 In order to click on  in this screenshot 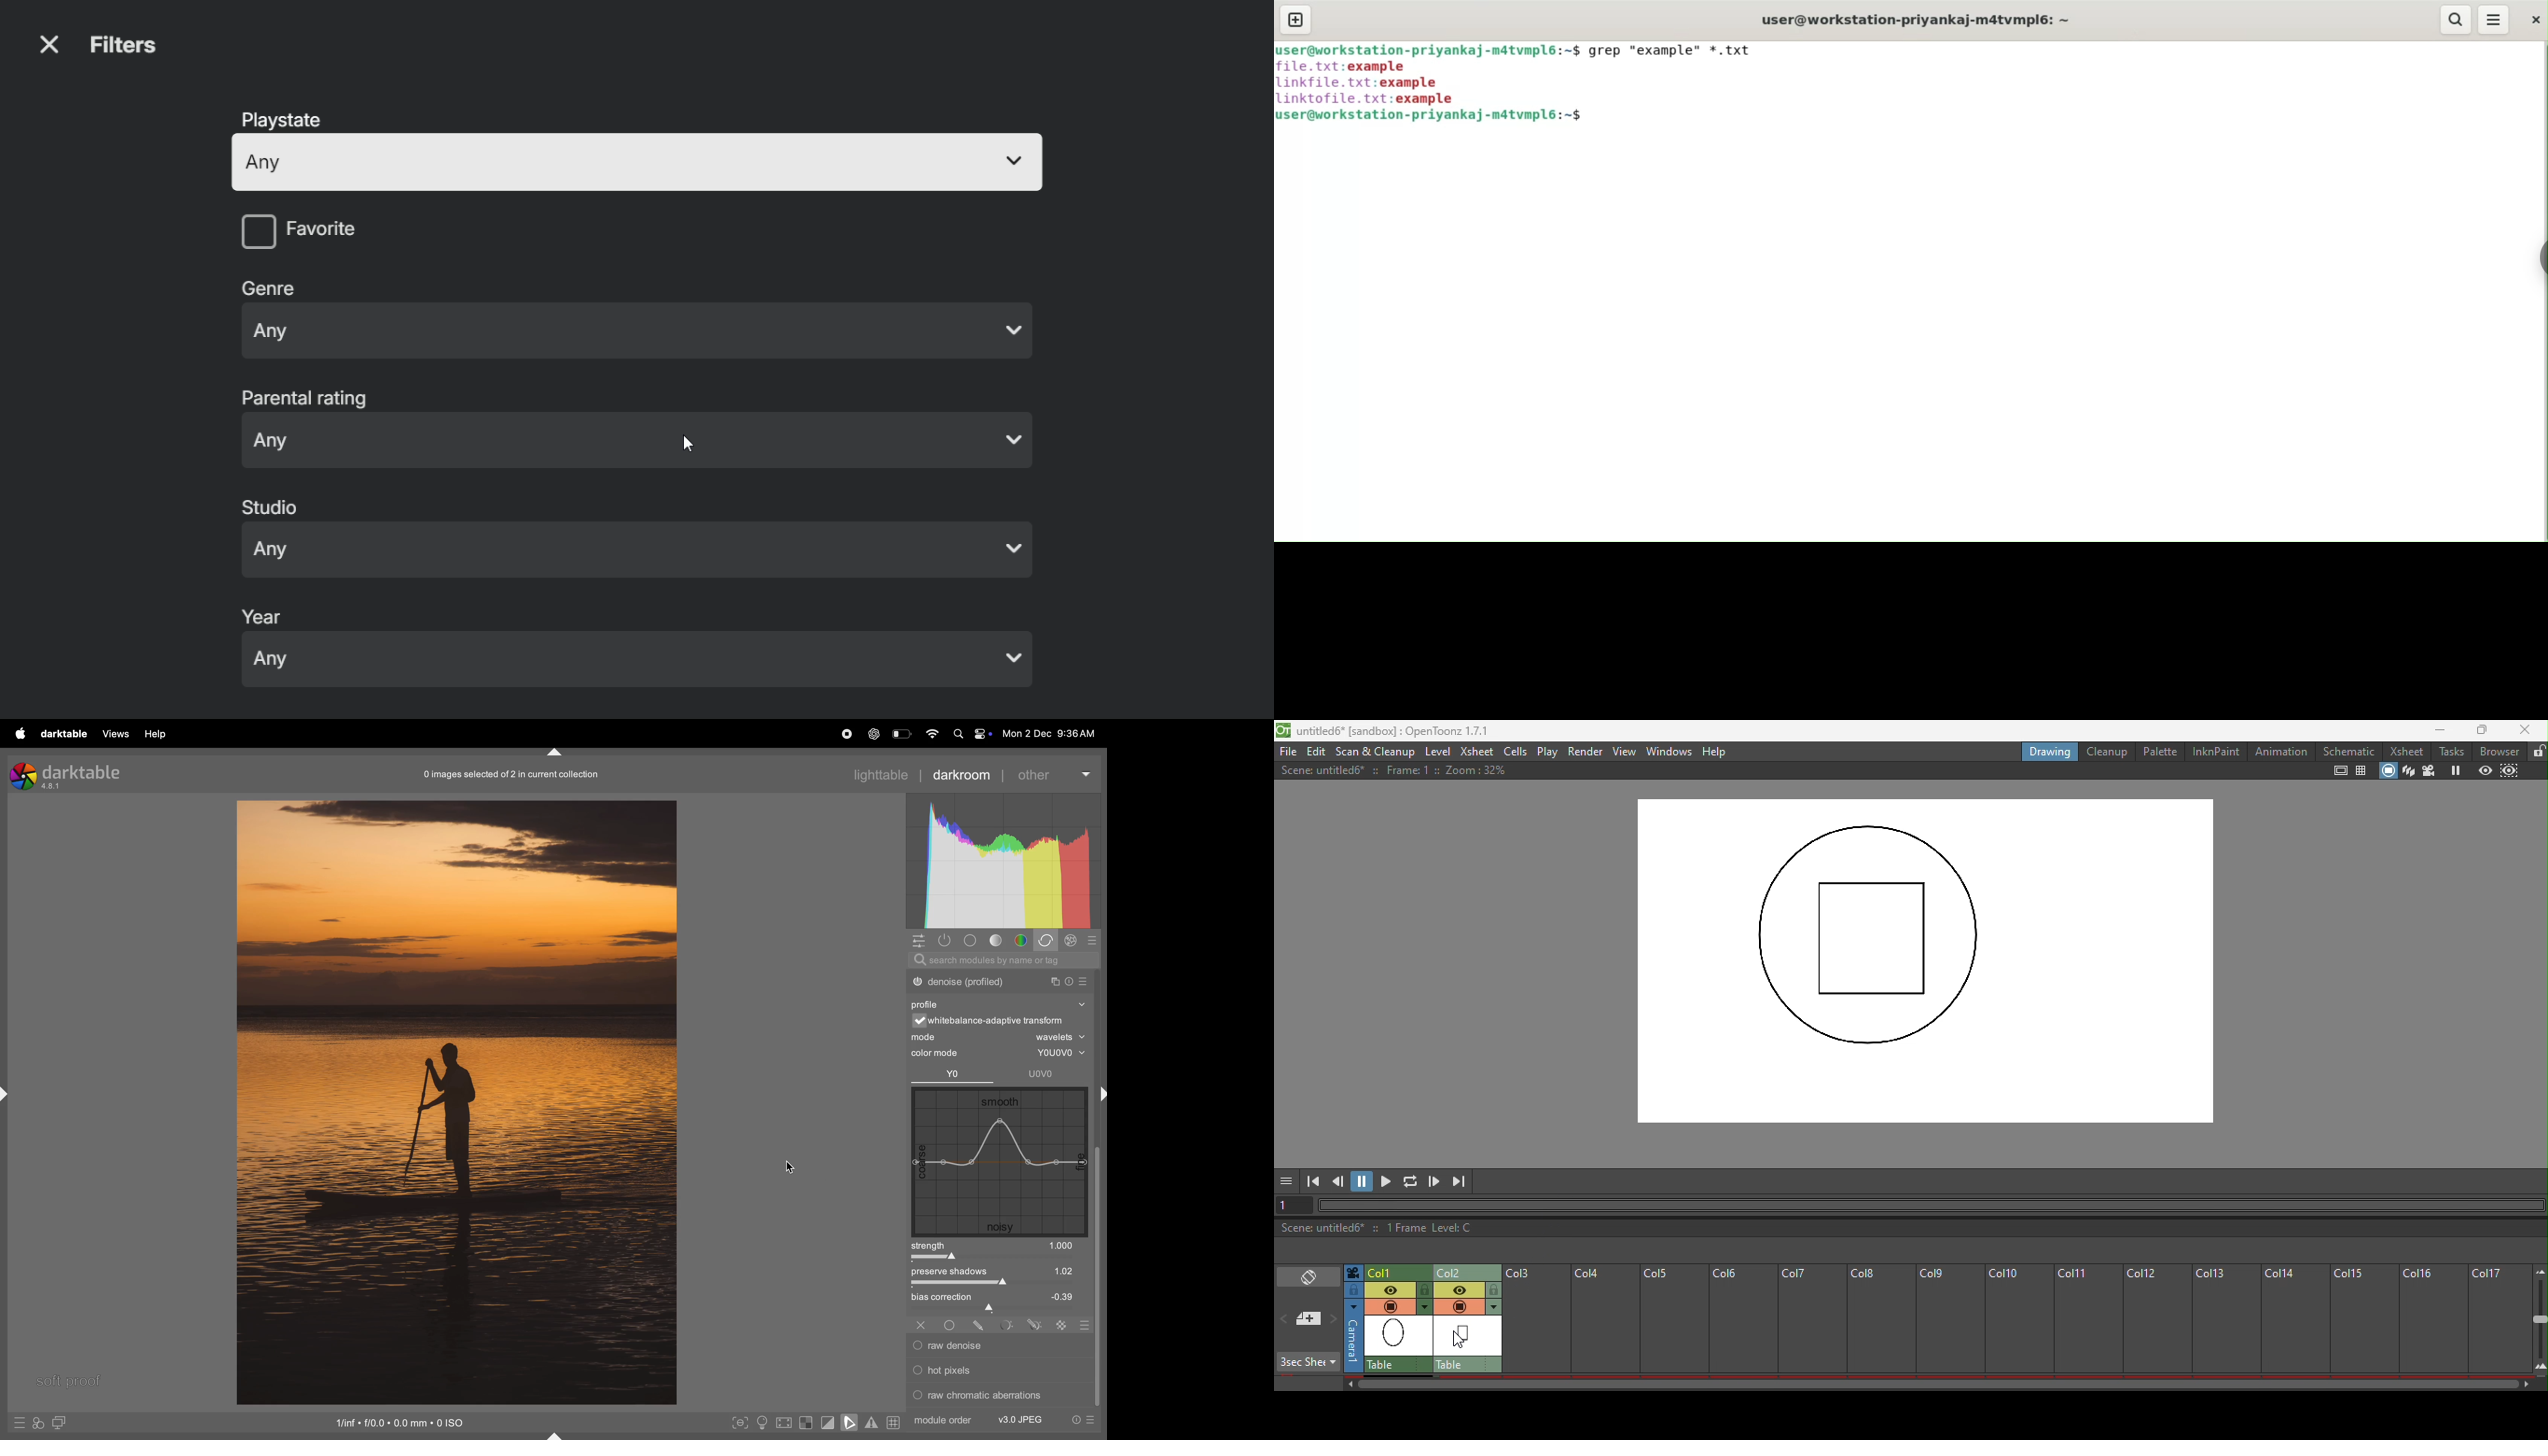, I will do `click(980, 1324)`.